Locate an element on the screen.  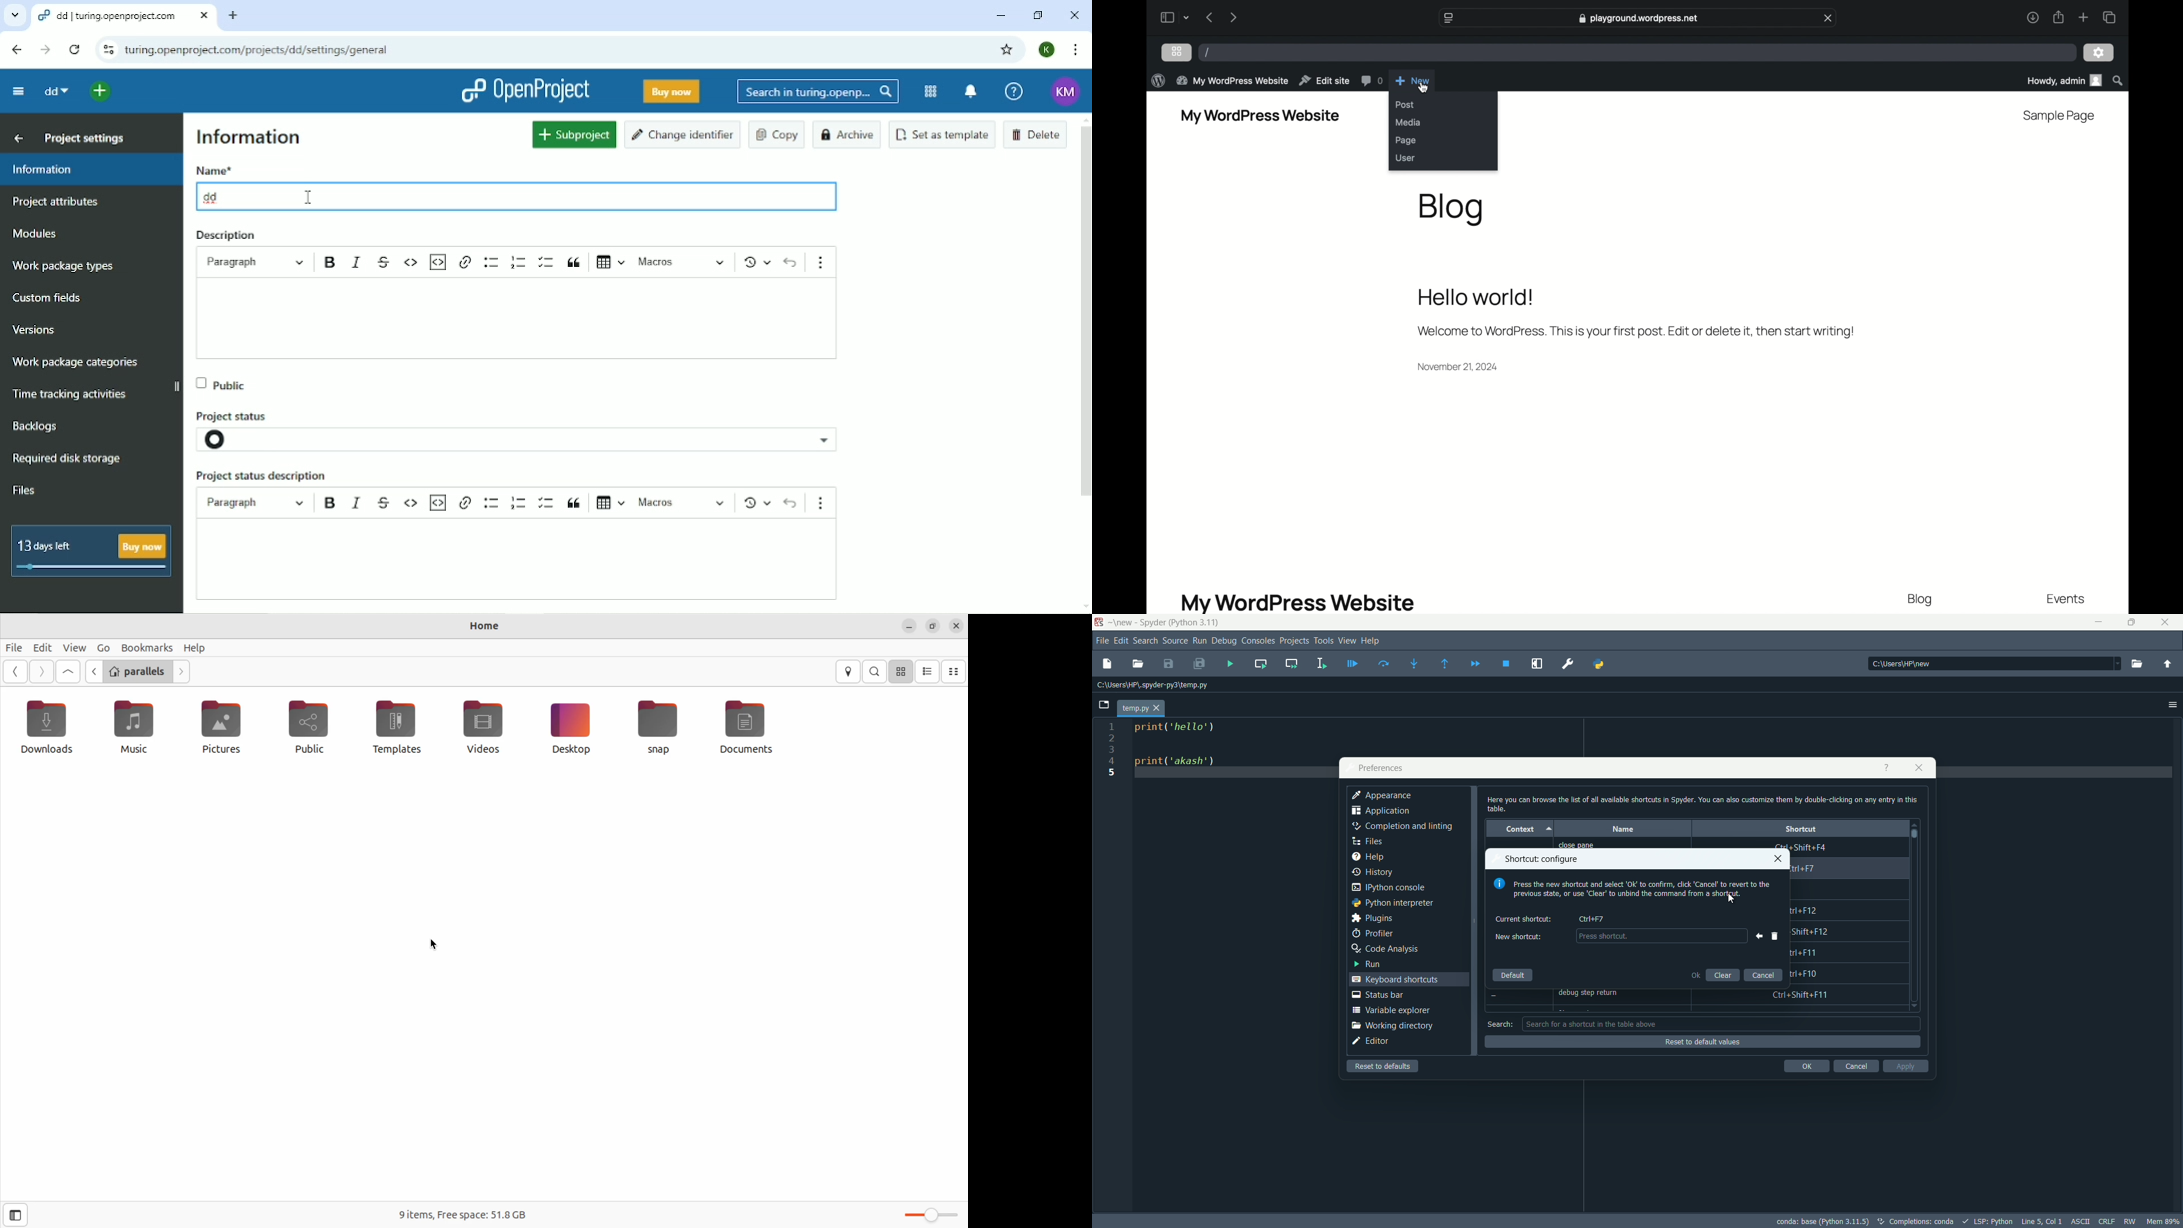
Numbered list is located at coordinates (518, 261).